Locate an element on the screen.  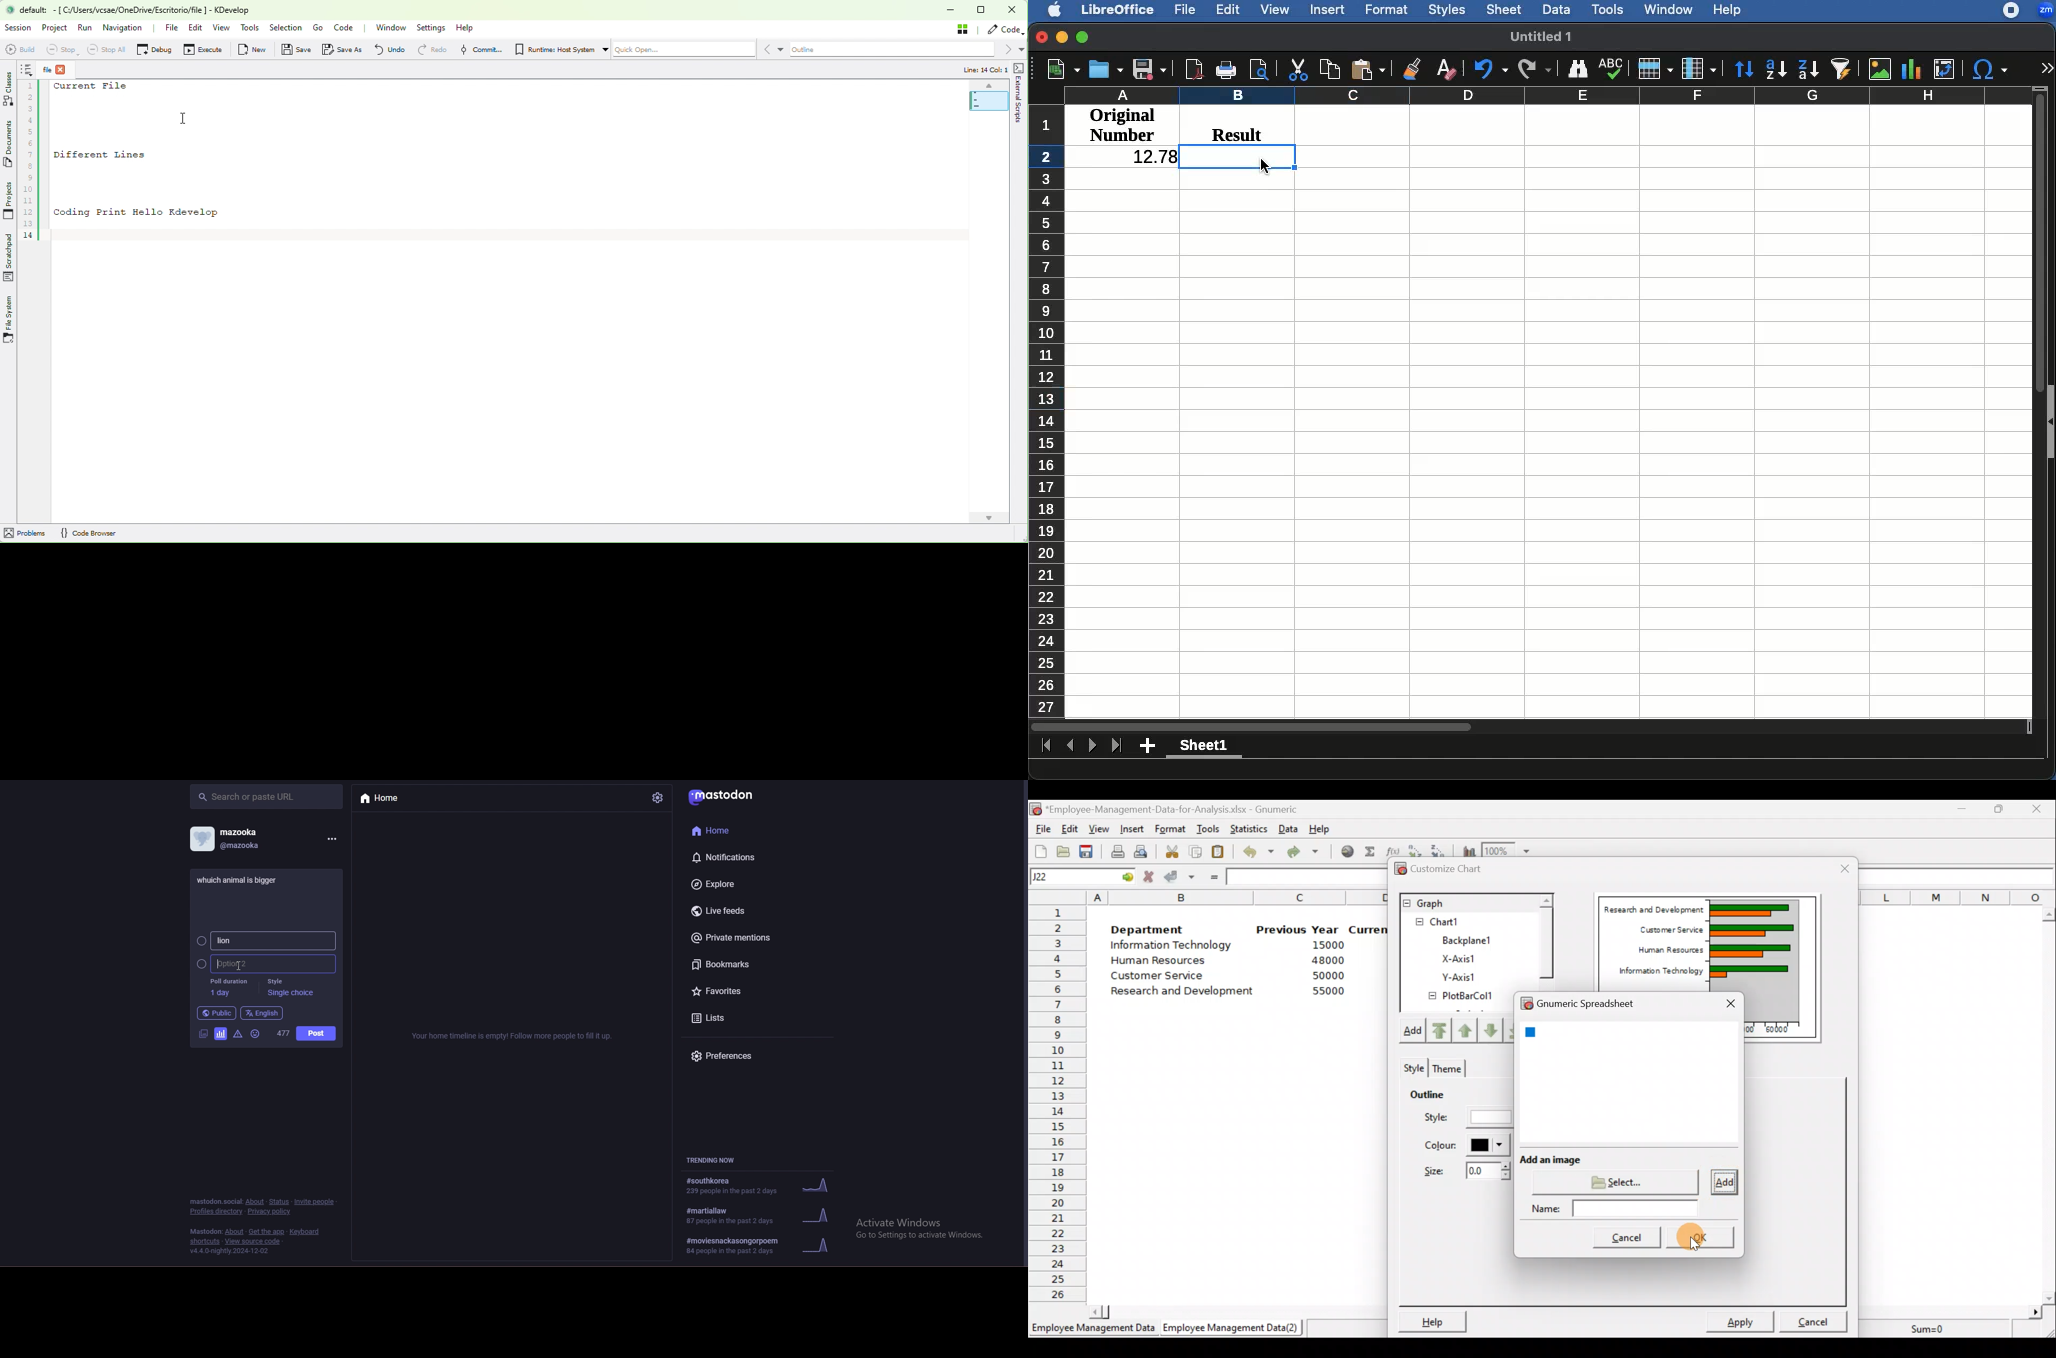
15000 is located at coordinates (1325, 947).